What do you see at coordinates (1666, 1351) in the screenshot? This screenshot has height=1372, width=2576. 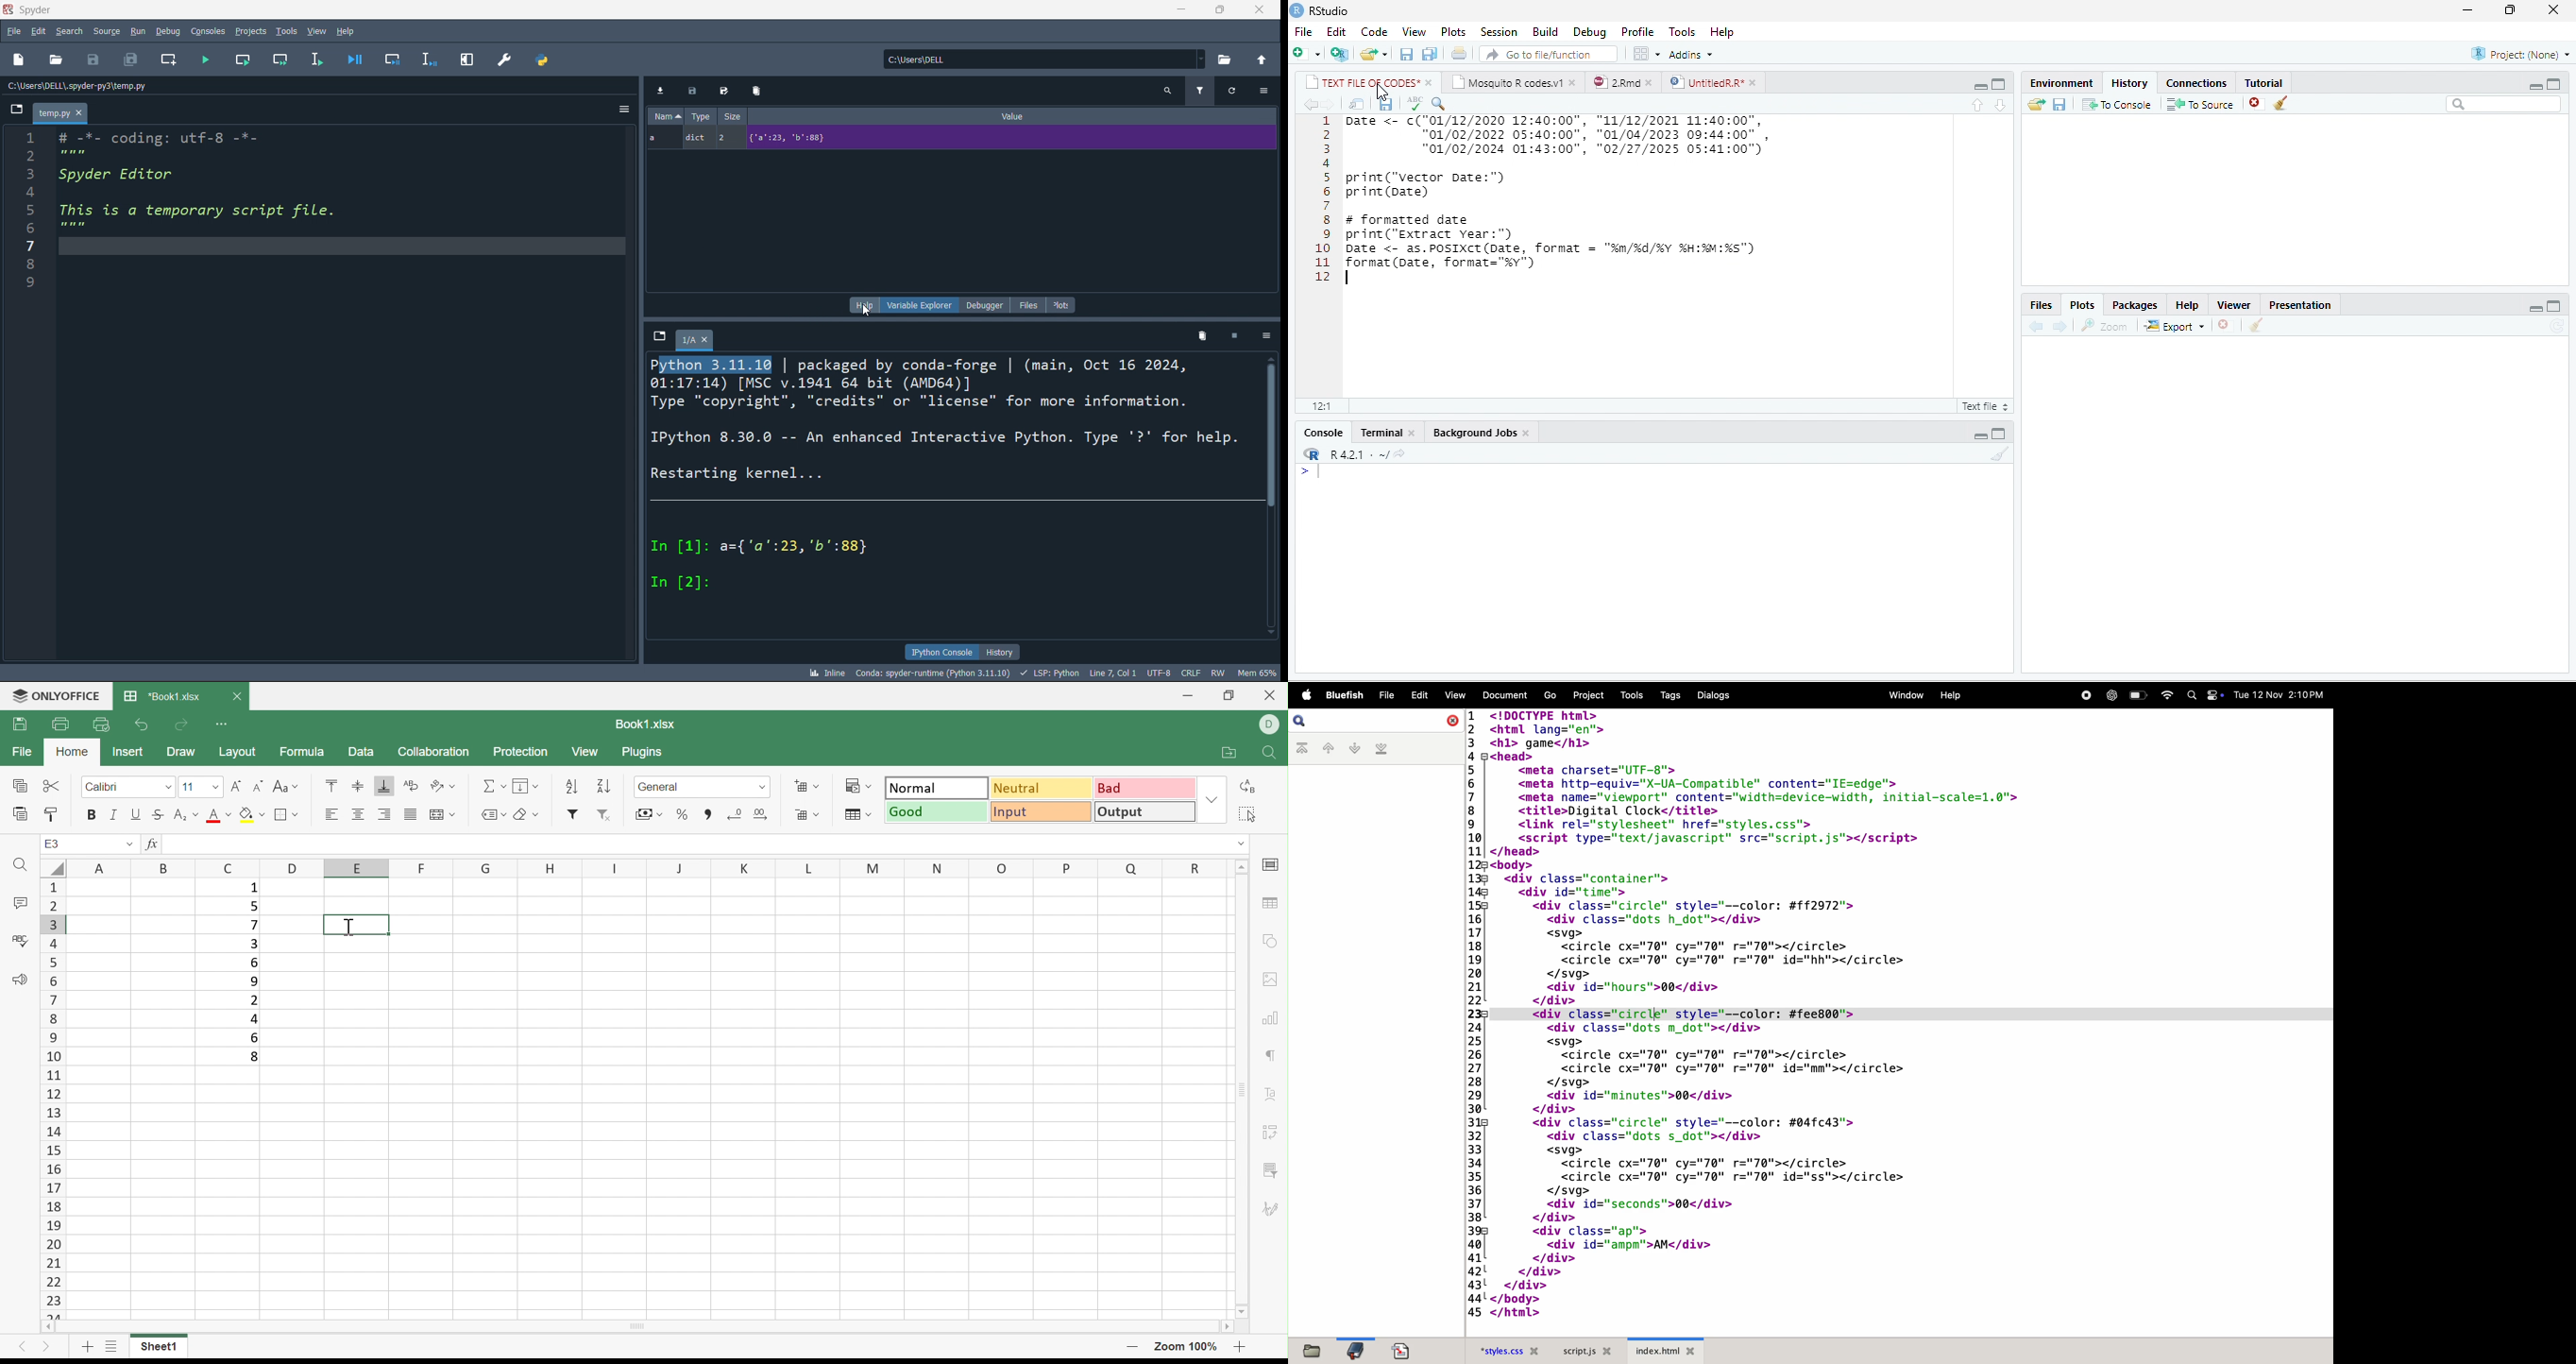 I see `index.html` at bounding box center [1666, 1351].